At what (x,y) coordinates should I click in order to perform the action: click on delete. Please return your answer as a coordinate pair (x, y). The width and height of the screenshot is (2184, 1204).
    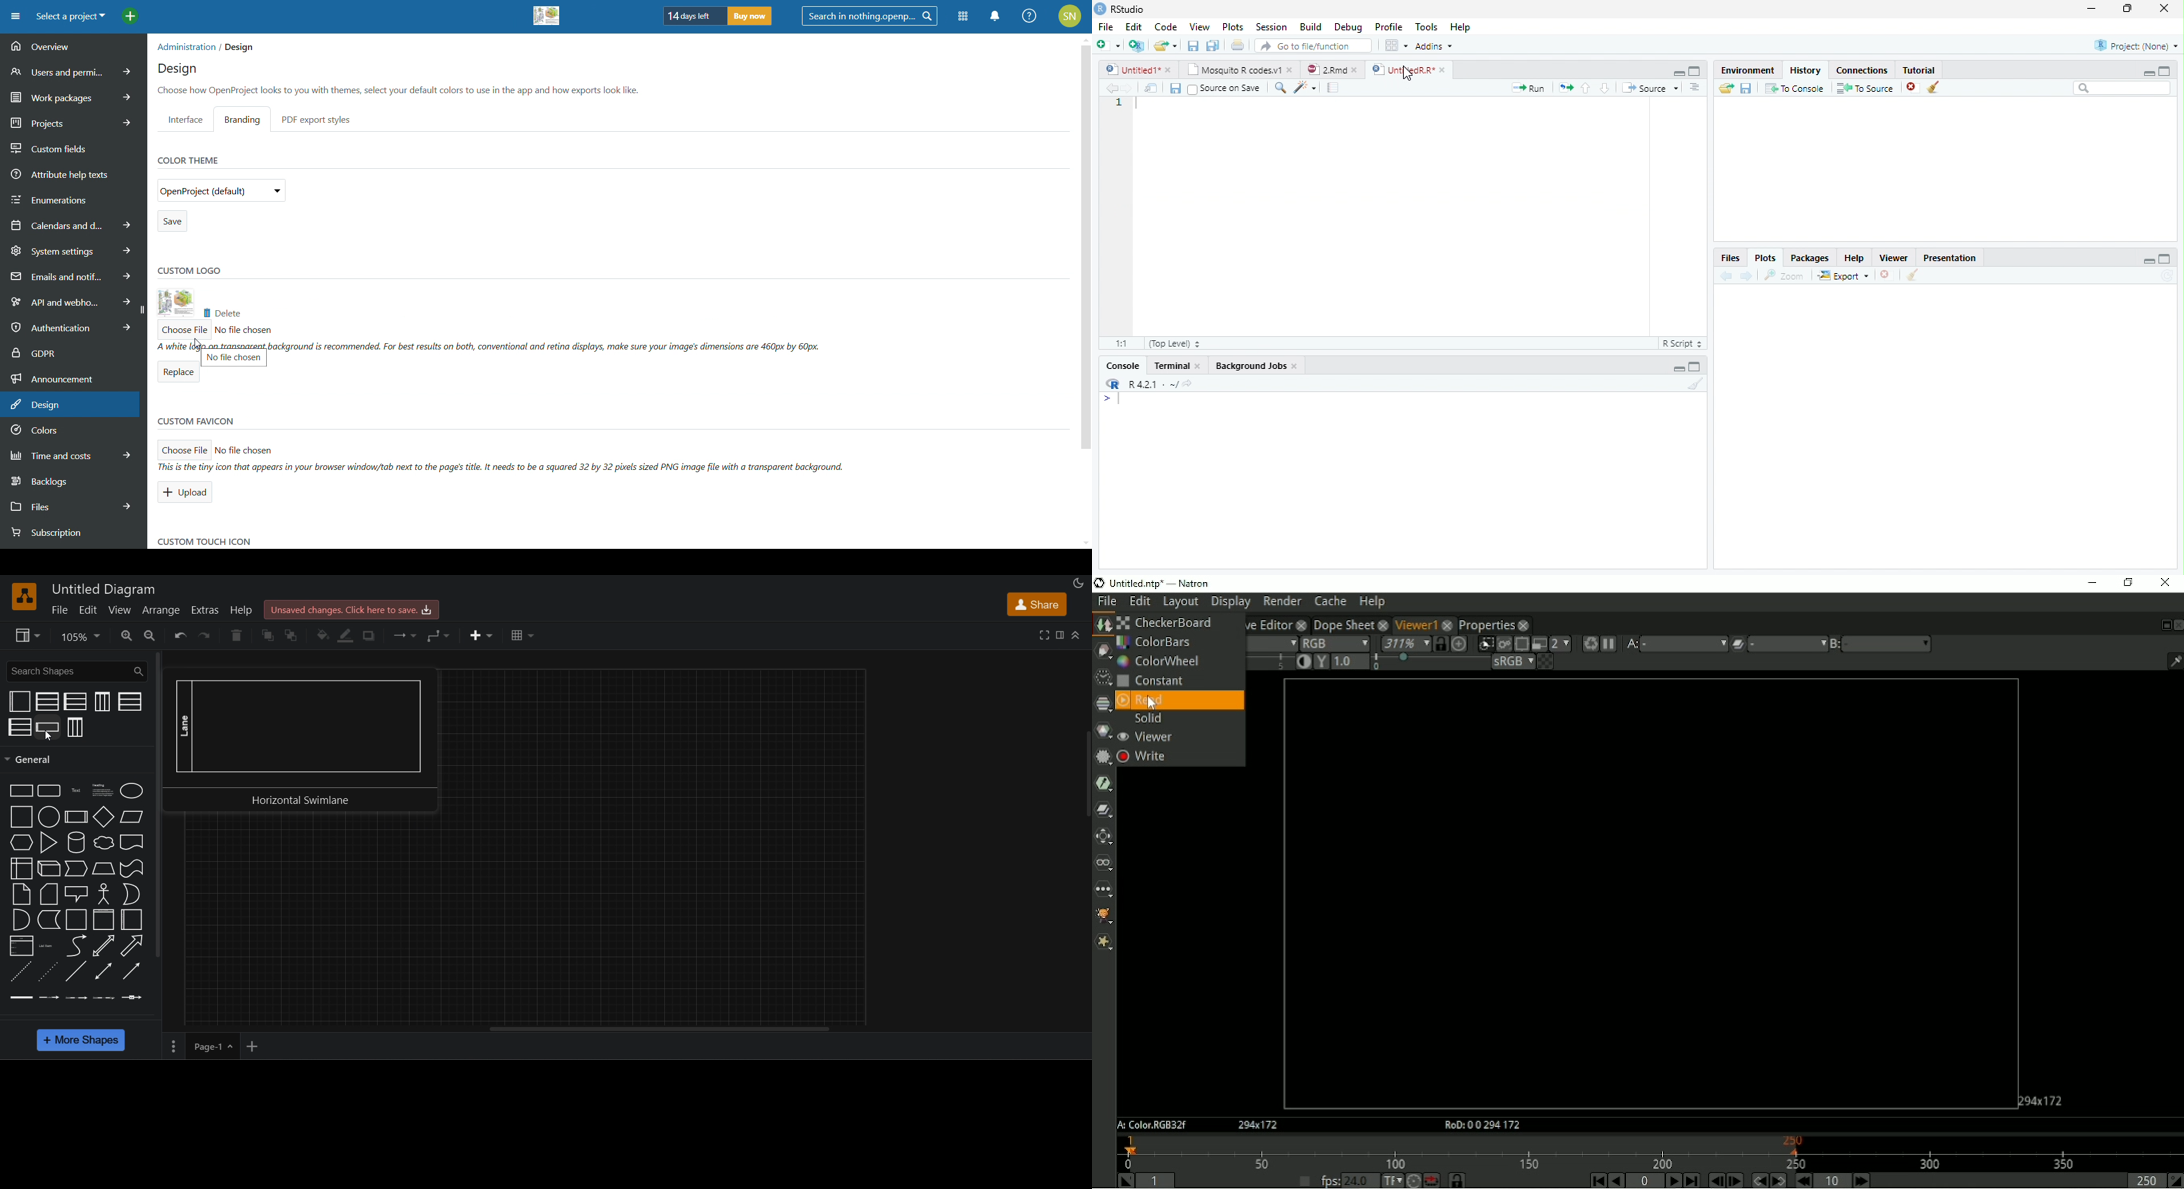
    Looking at the image, I should click on (221, 313).